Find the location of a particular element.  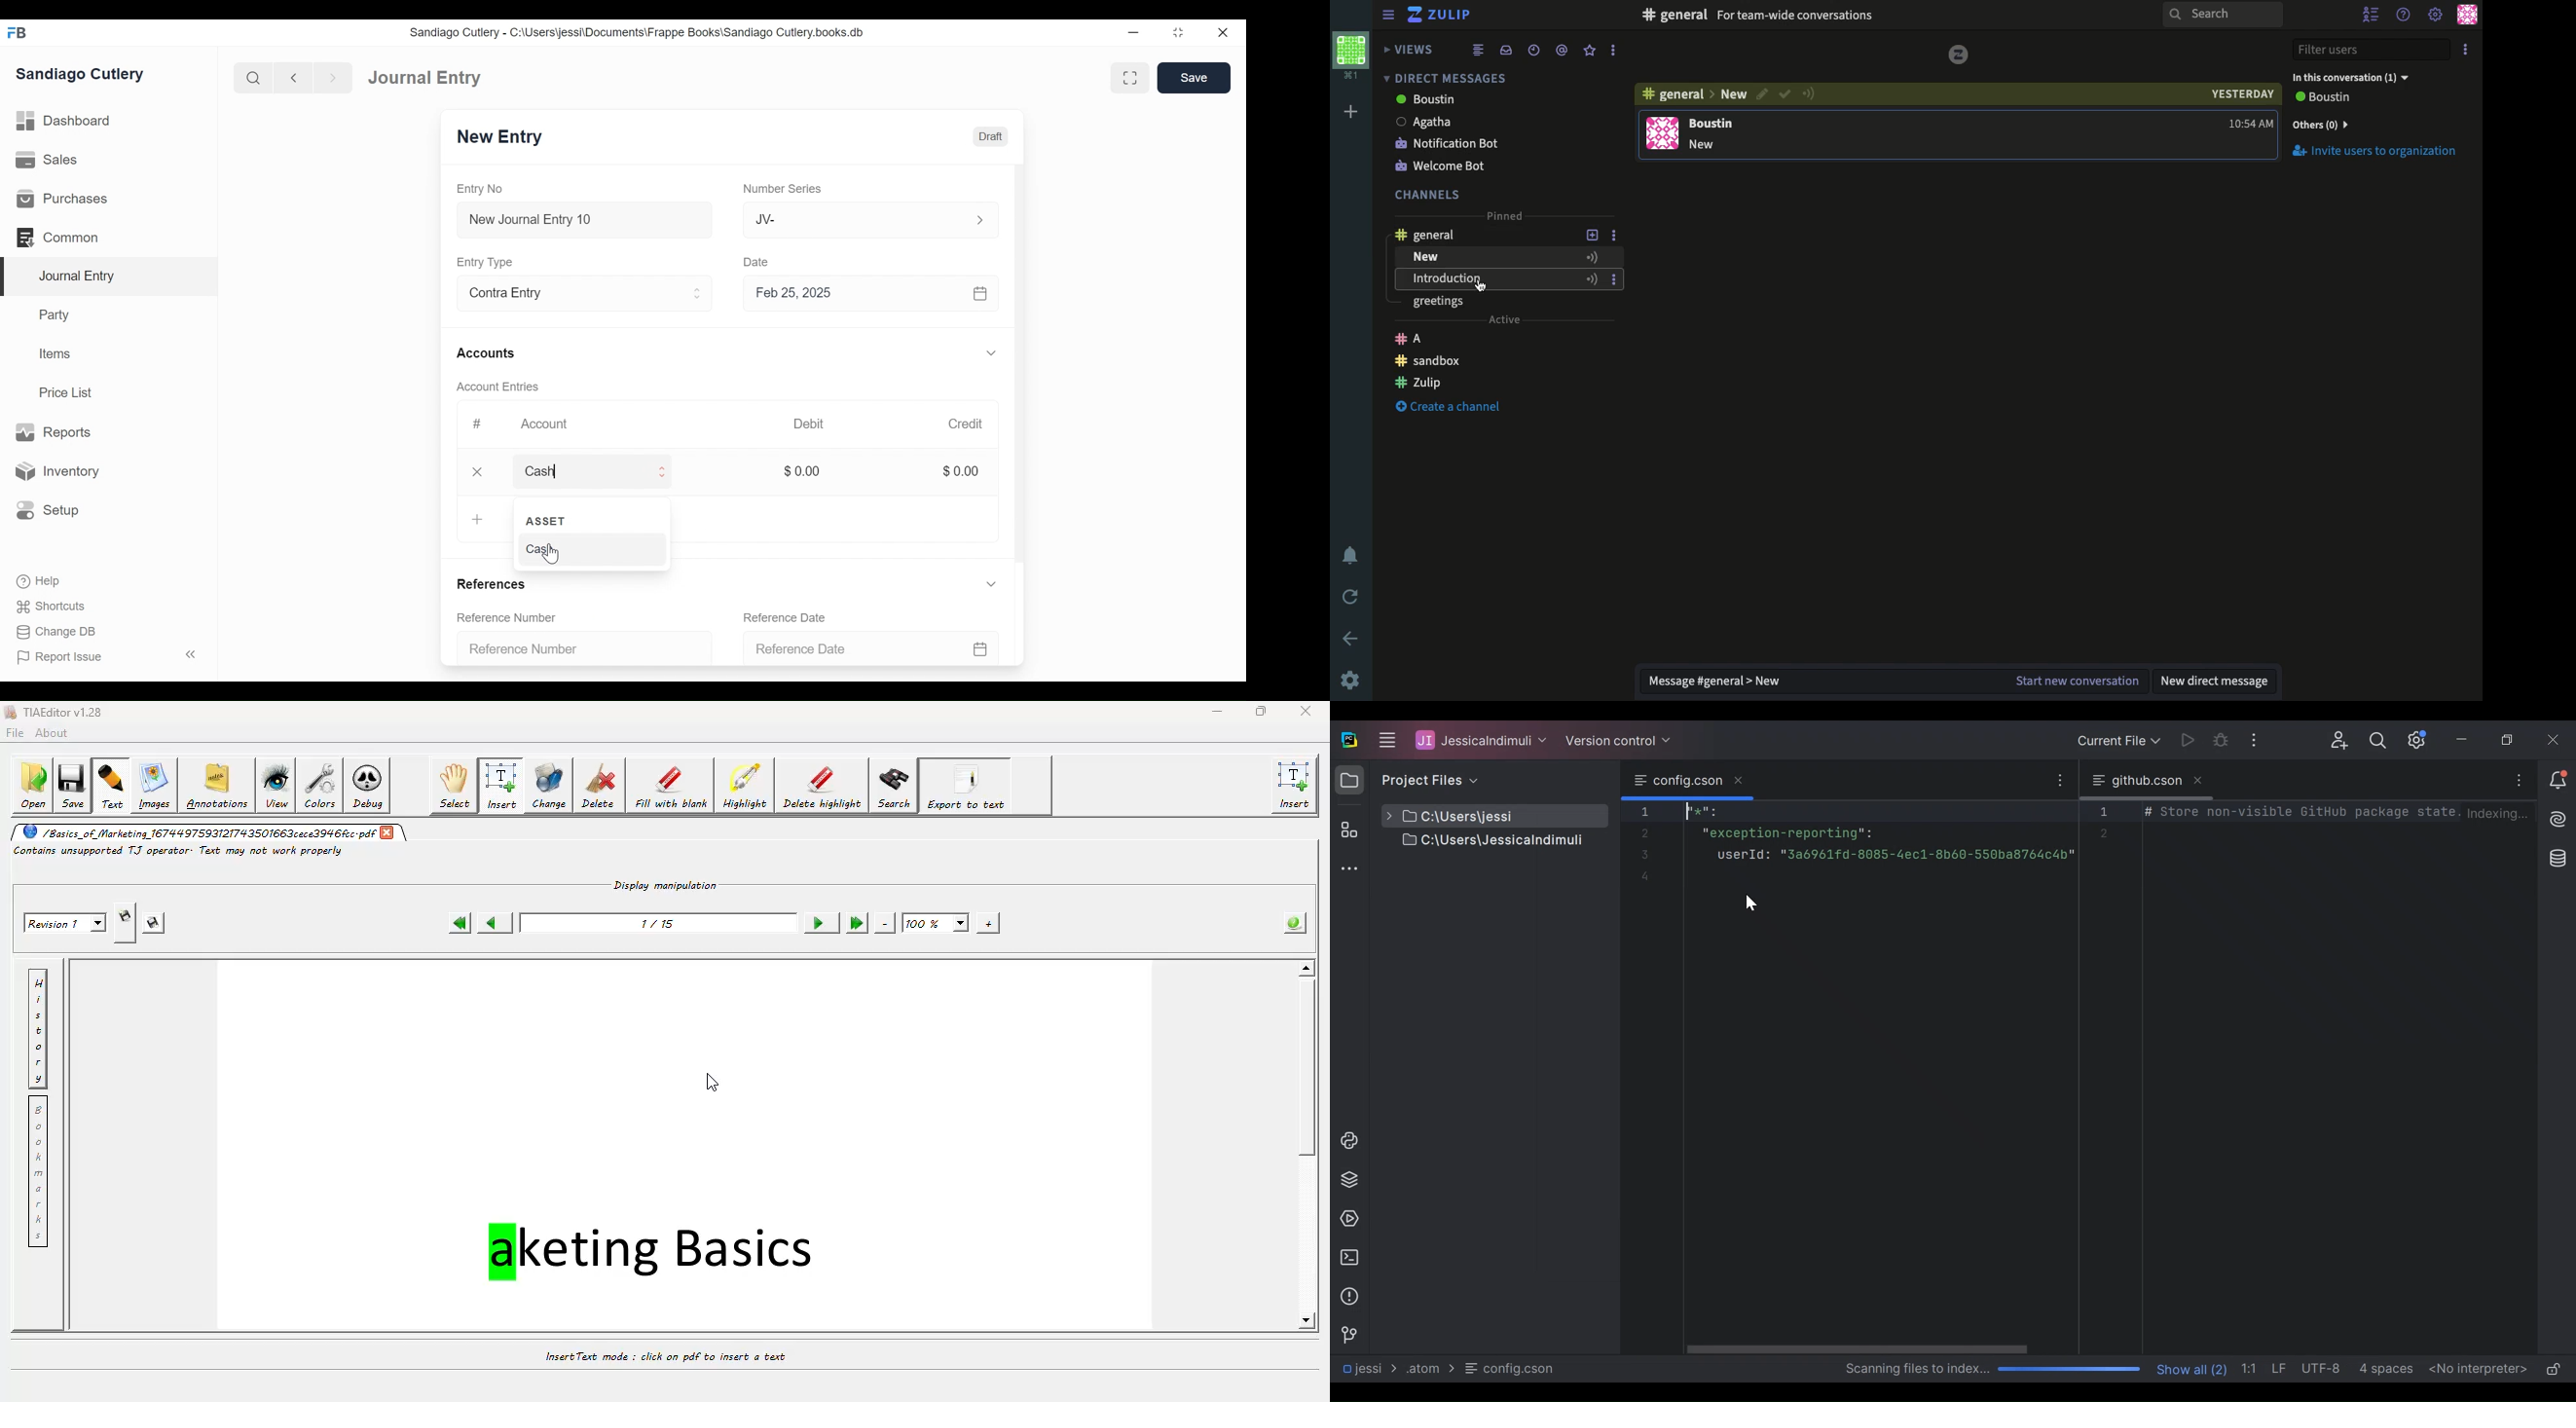

cursor is located at coordinates (1481, 286).